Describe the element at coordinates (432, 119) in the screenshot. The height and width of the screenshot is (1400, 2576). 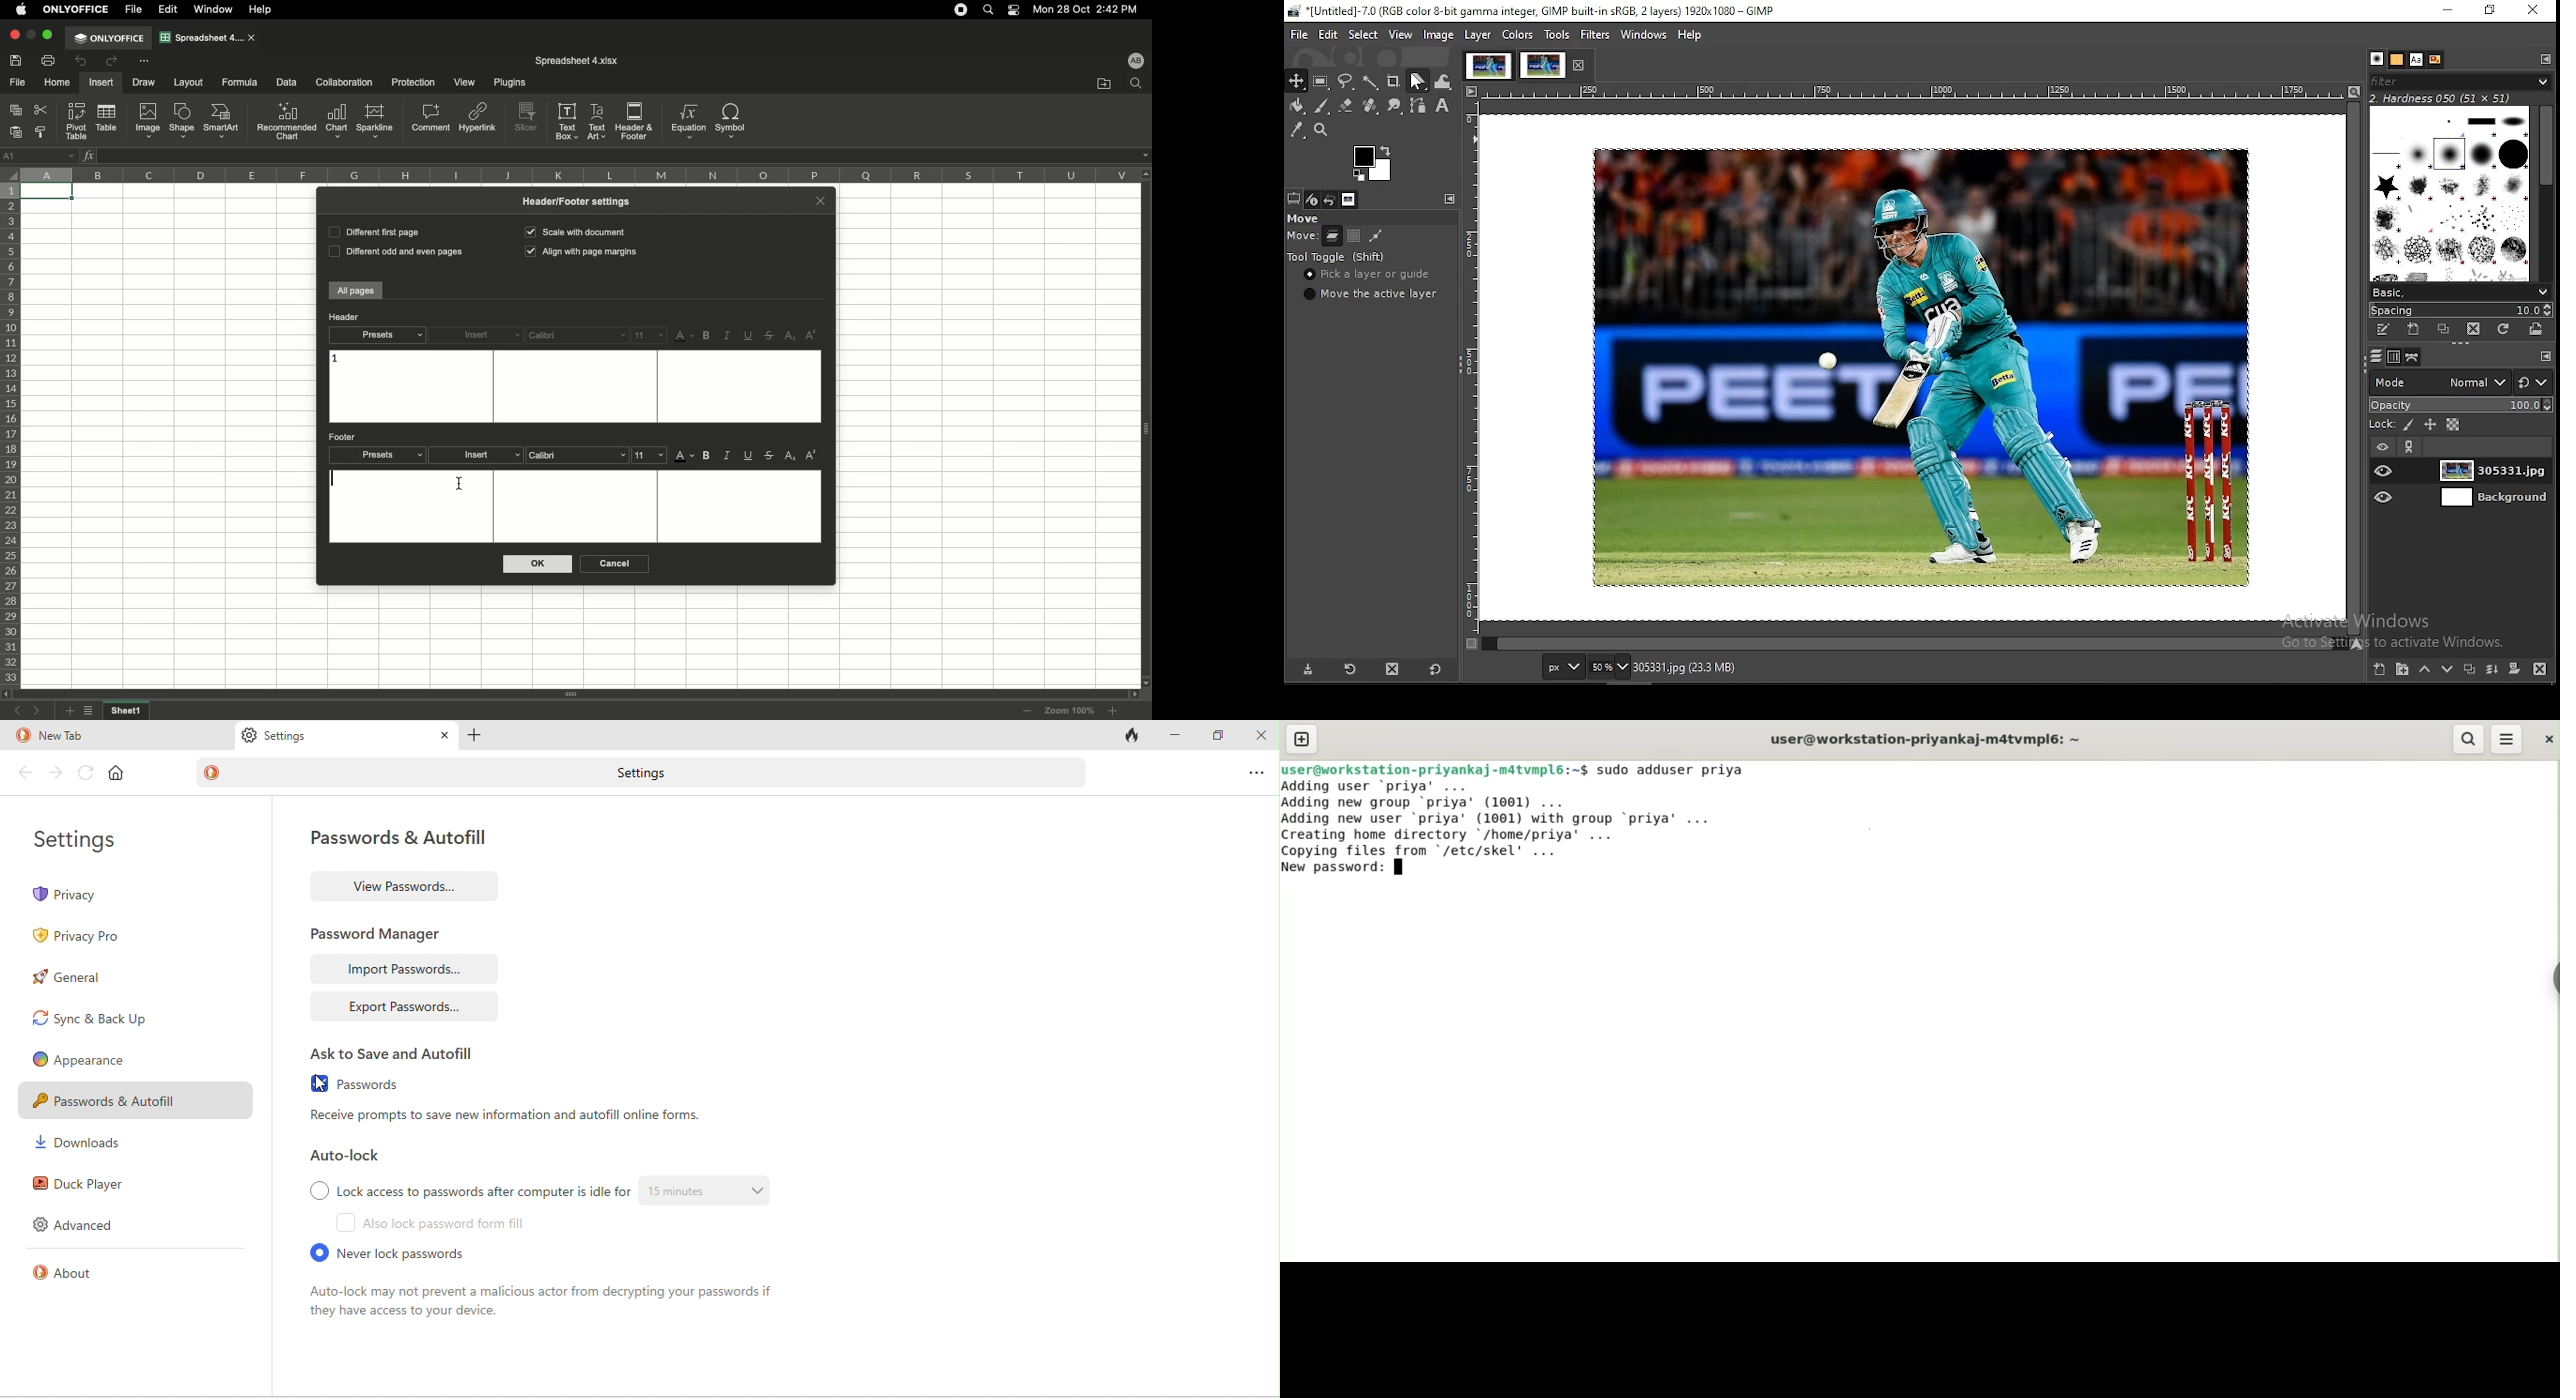
I see `Comment` at that location.